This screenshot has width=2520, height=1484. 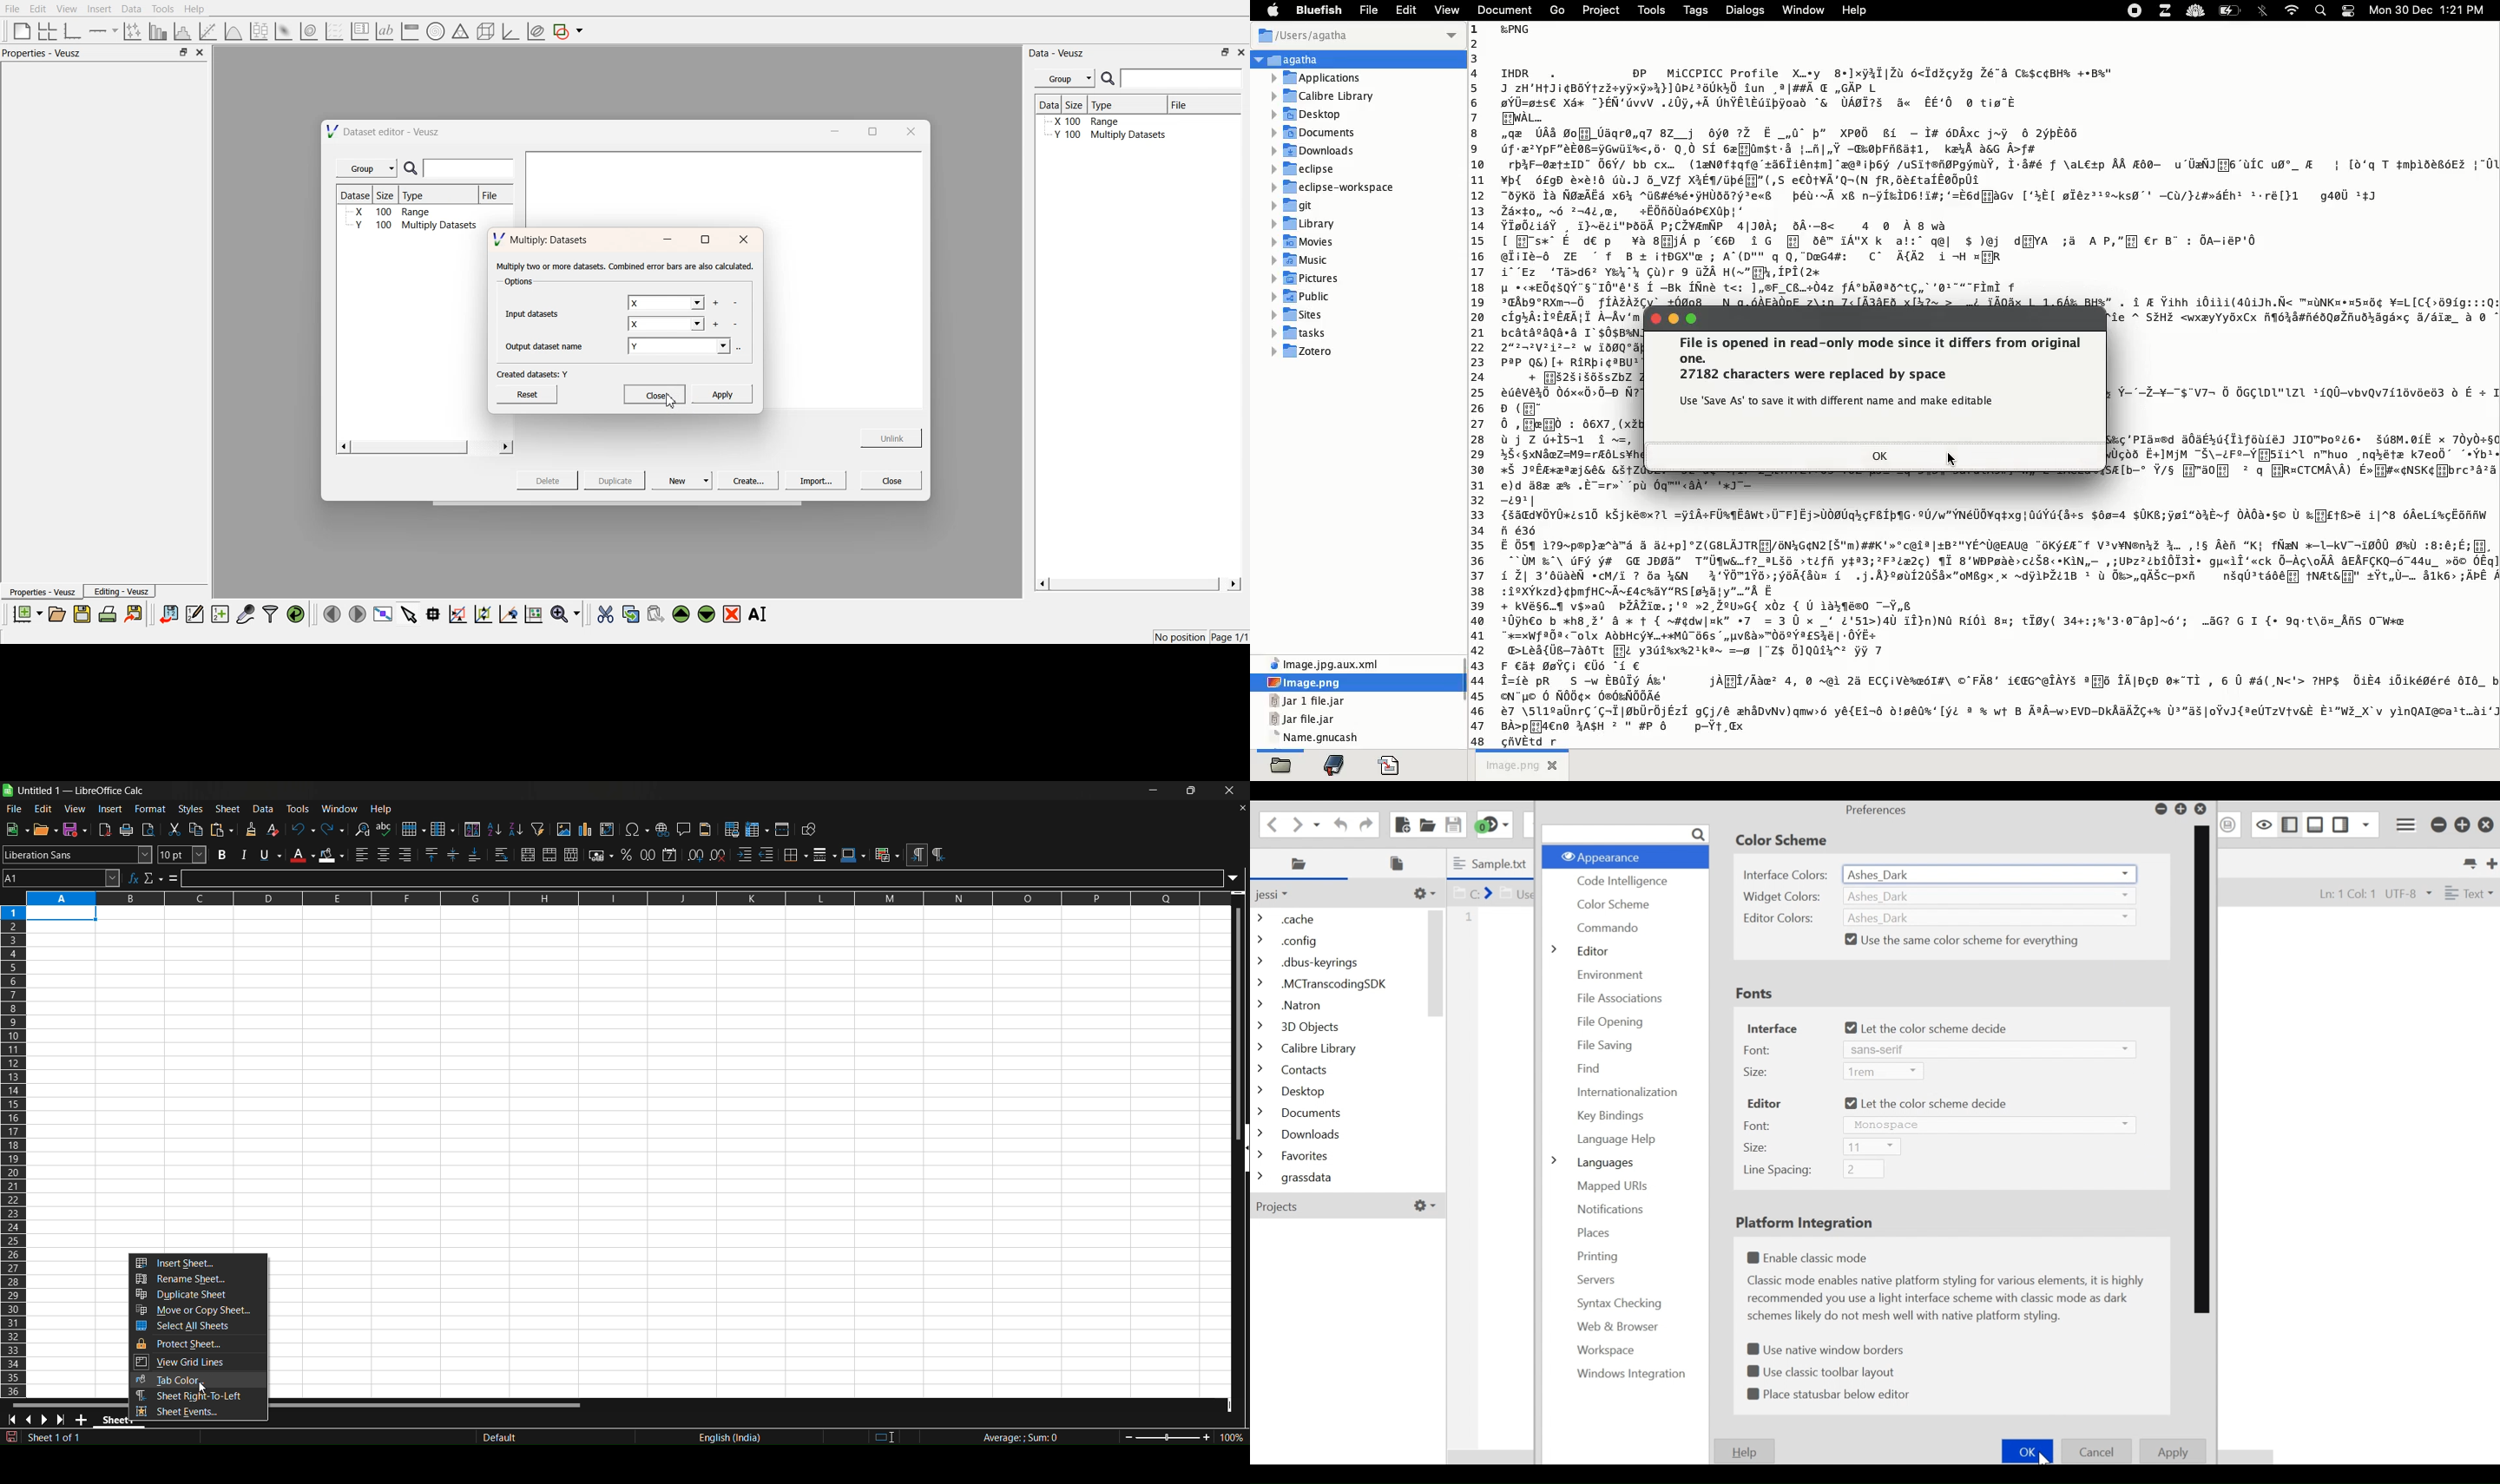 I want to click on zoom out the graph axes, so click(x=482, y=614).